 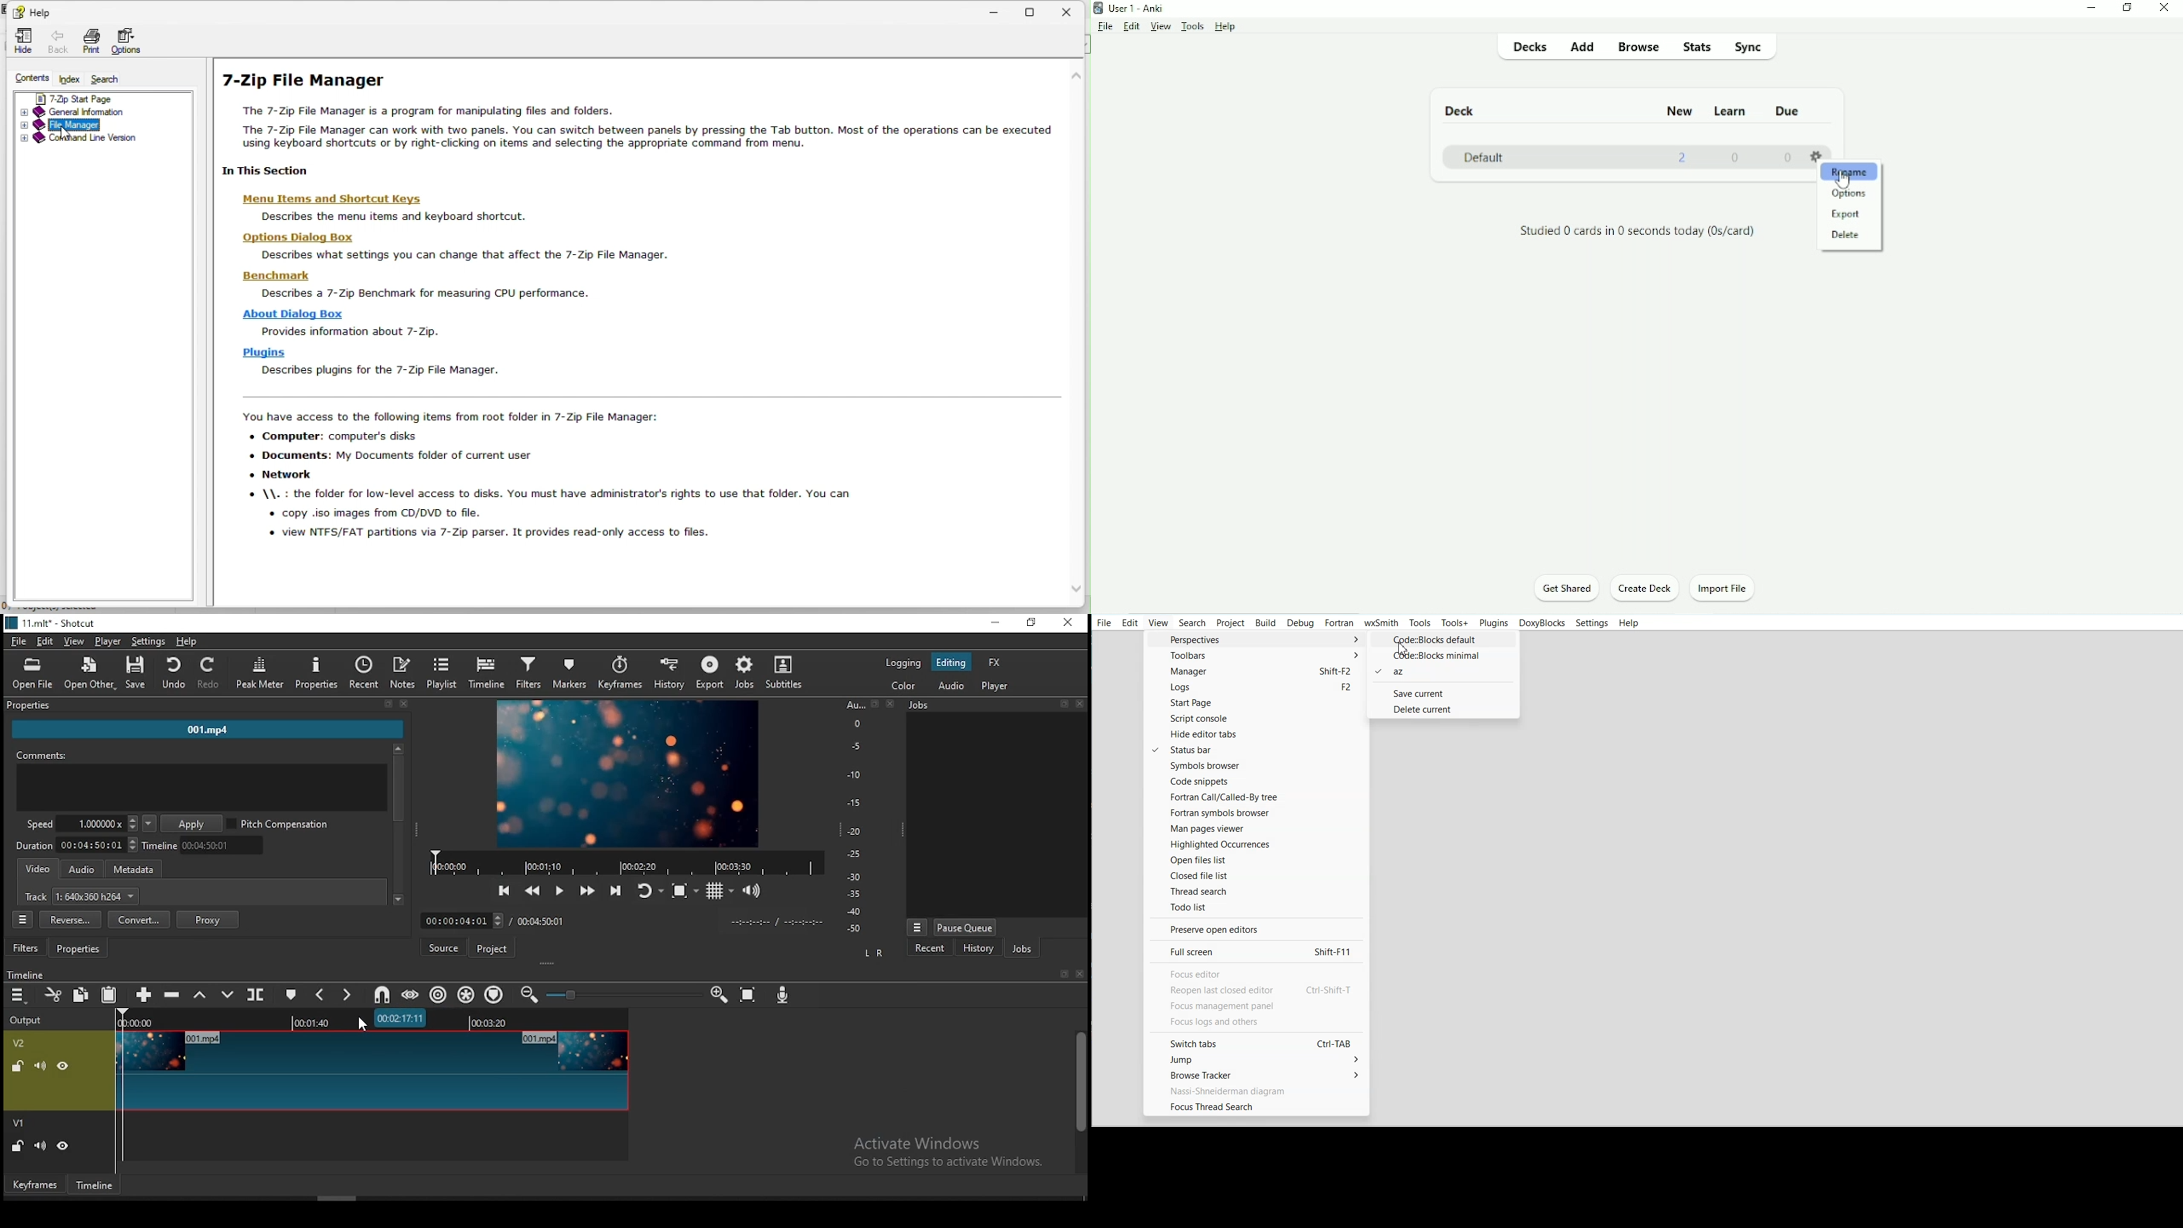 I want to click on View, so click(x=1160, y=26).